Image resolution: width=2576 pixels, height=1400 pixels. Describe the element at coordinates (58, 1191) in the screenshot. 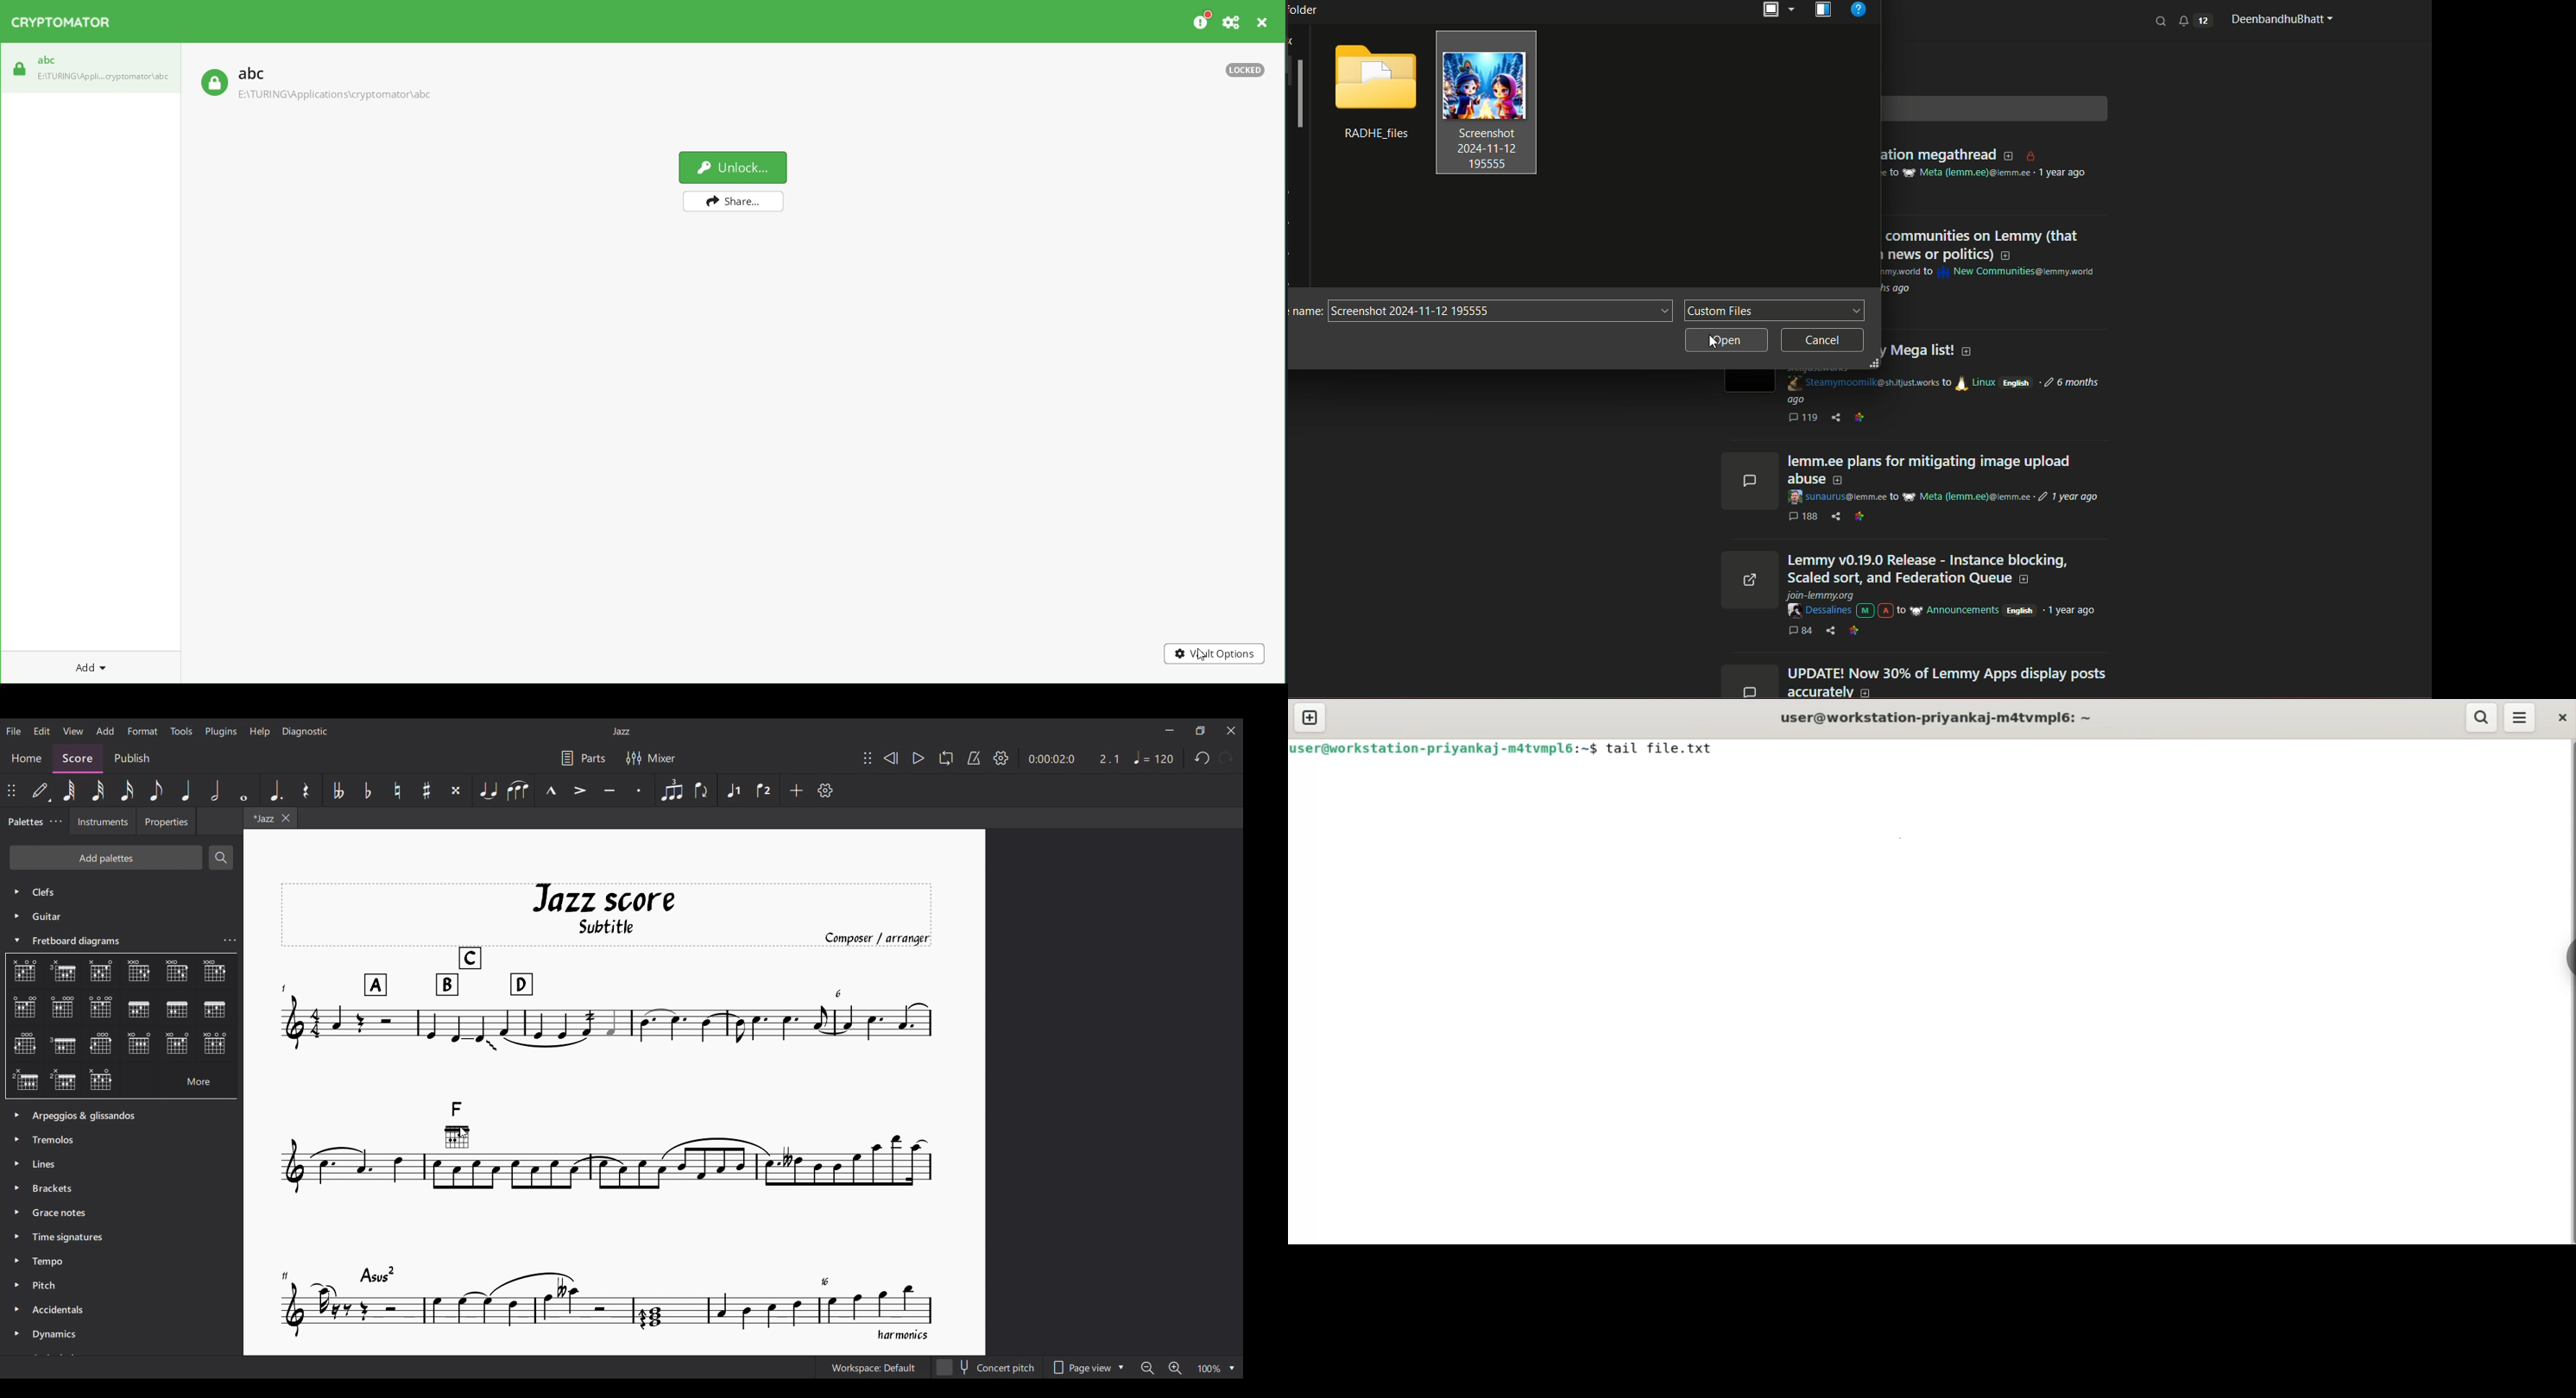

I see `Brackets` at that location.